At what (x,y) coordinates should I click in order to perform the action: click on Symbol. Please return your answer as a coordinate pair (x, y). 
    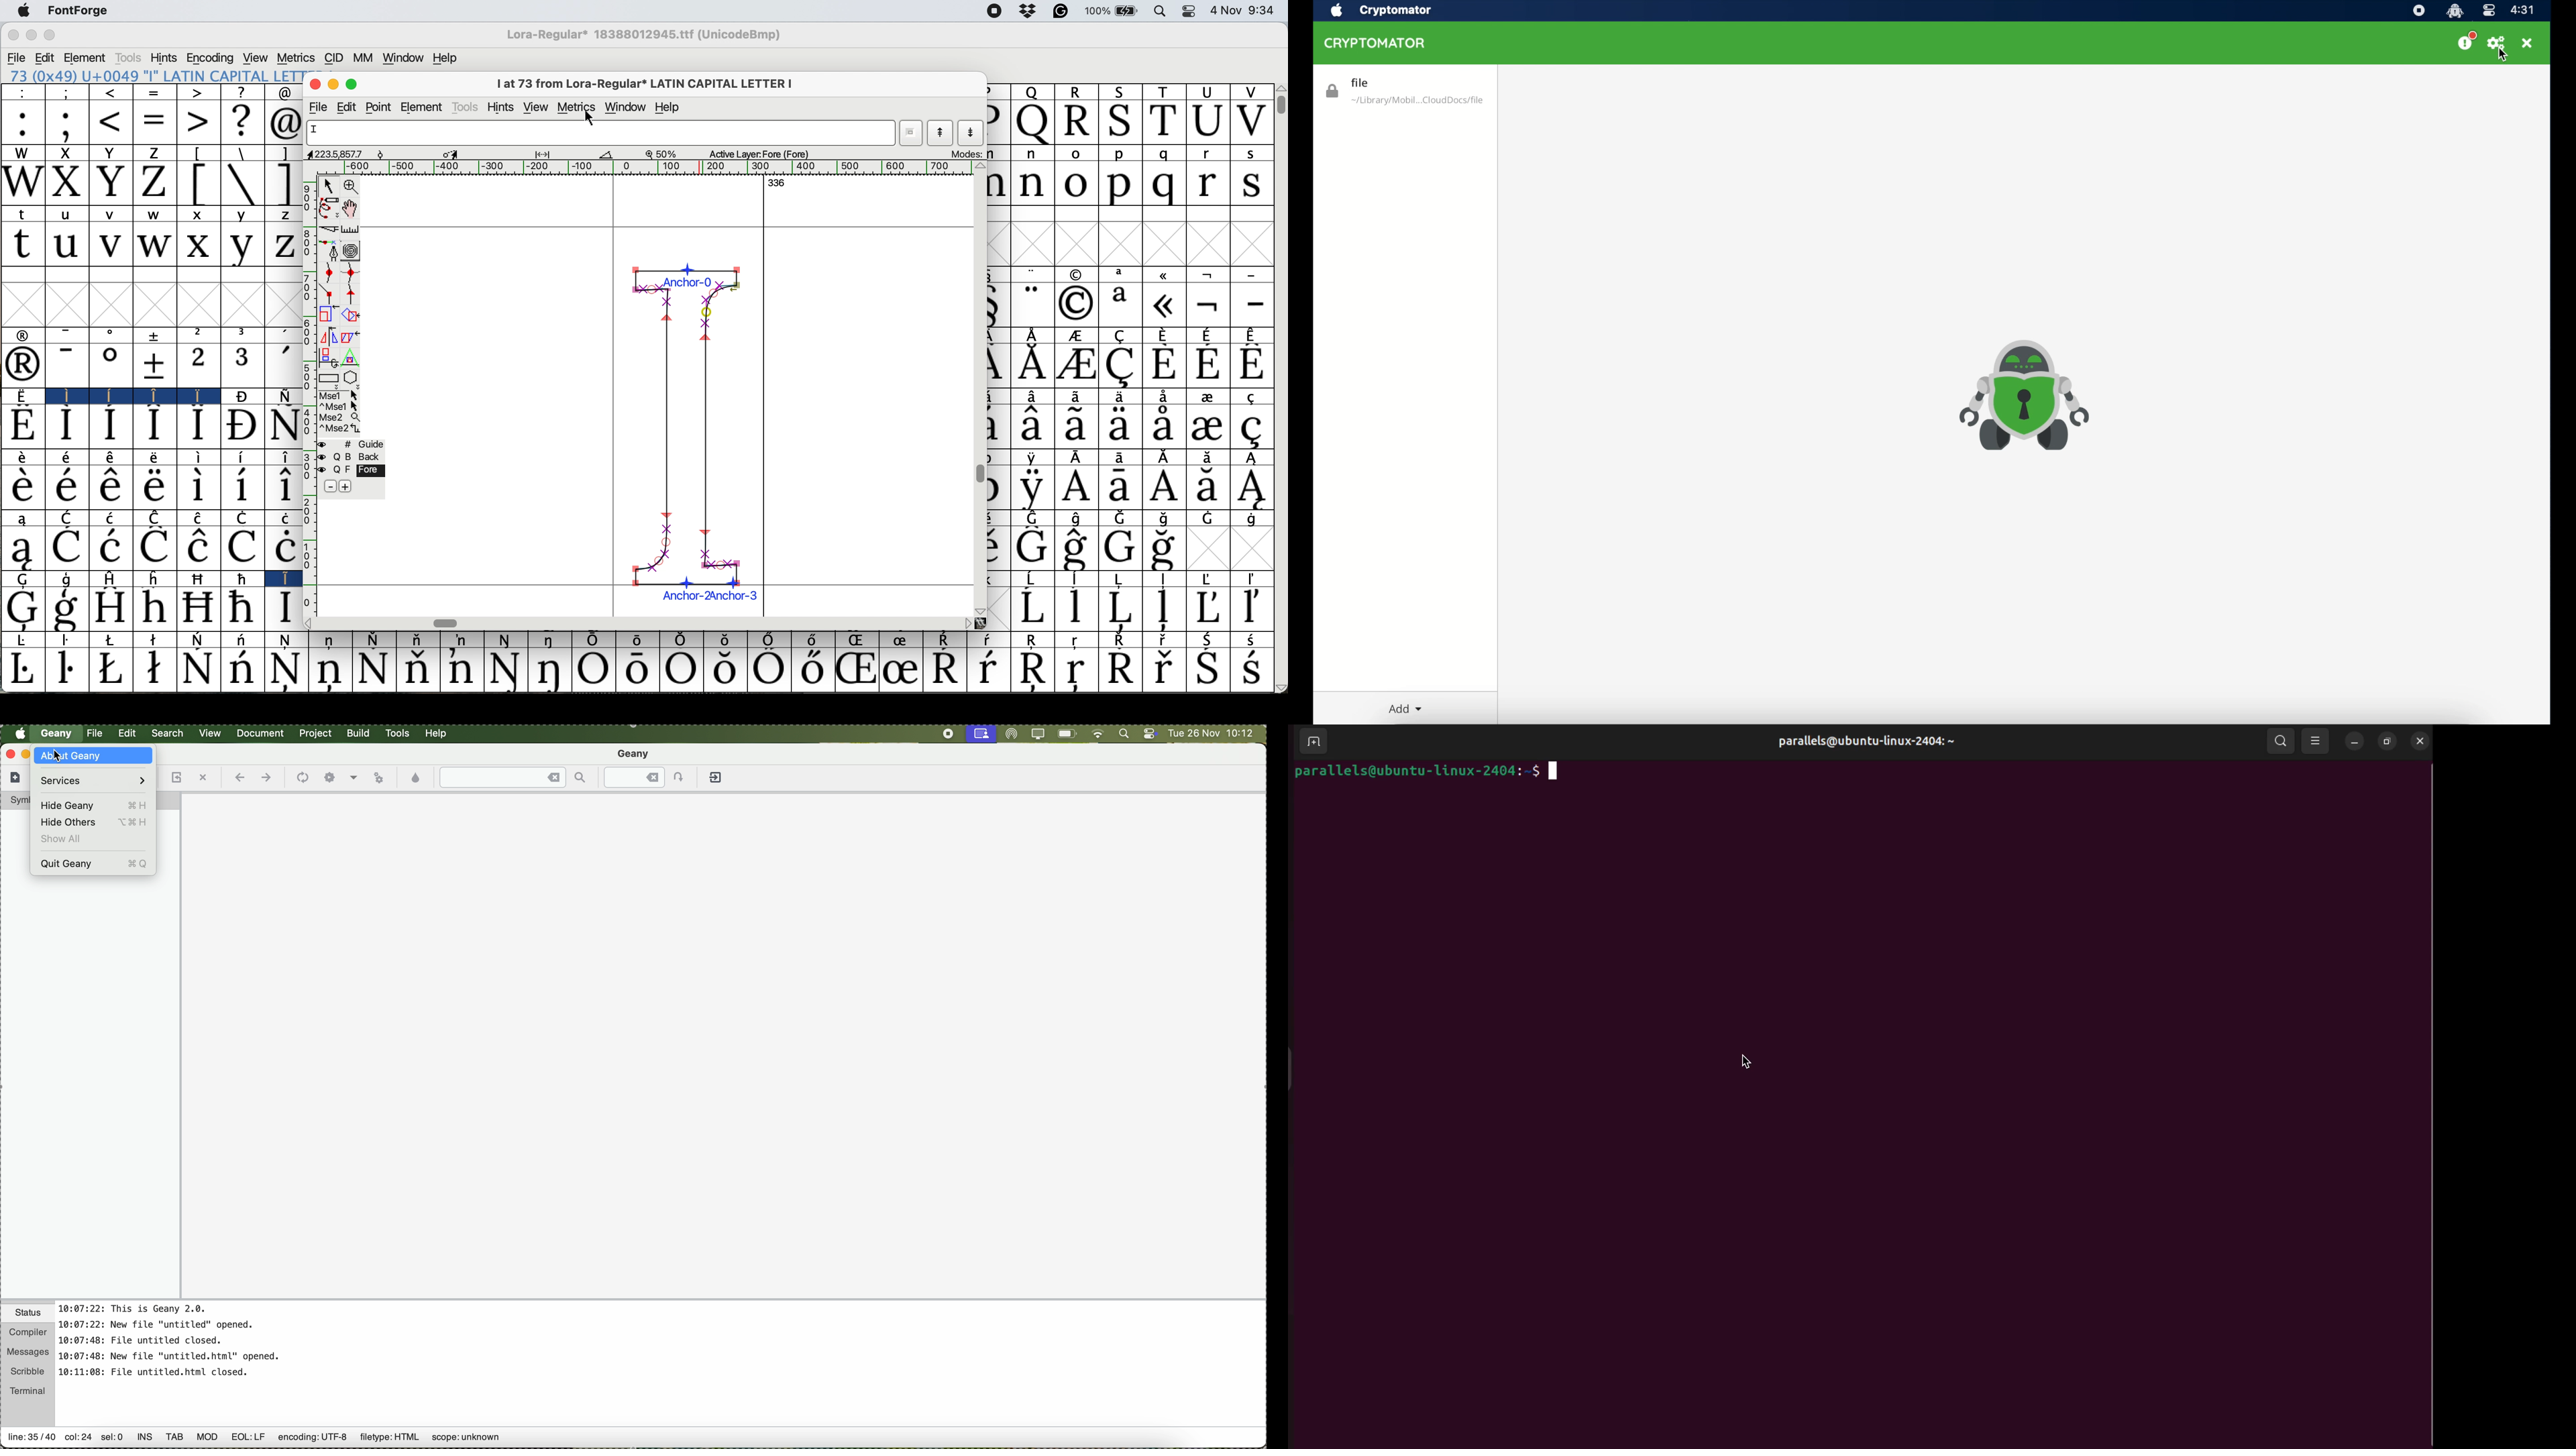
    Looking at the image, I should click on (198, 459).